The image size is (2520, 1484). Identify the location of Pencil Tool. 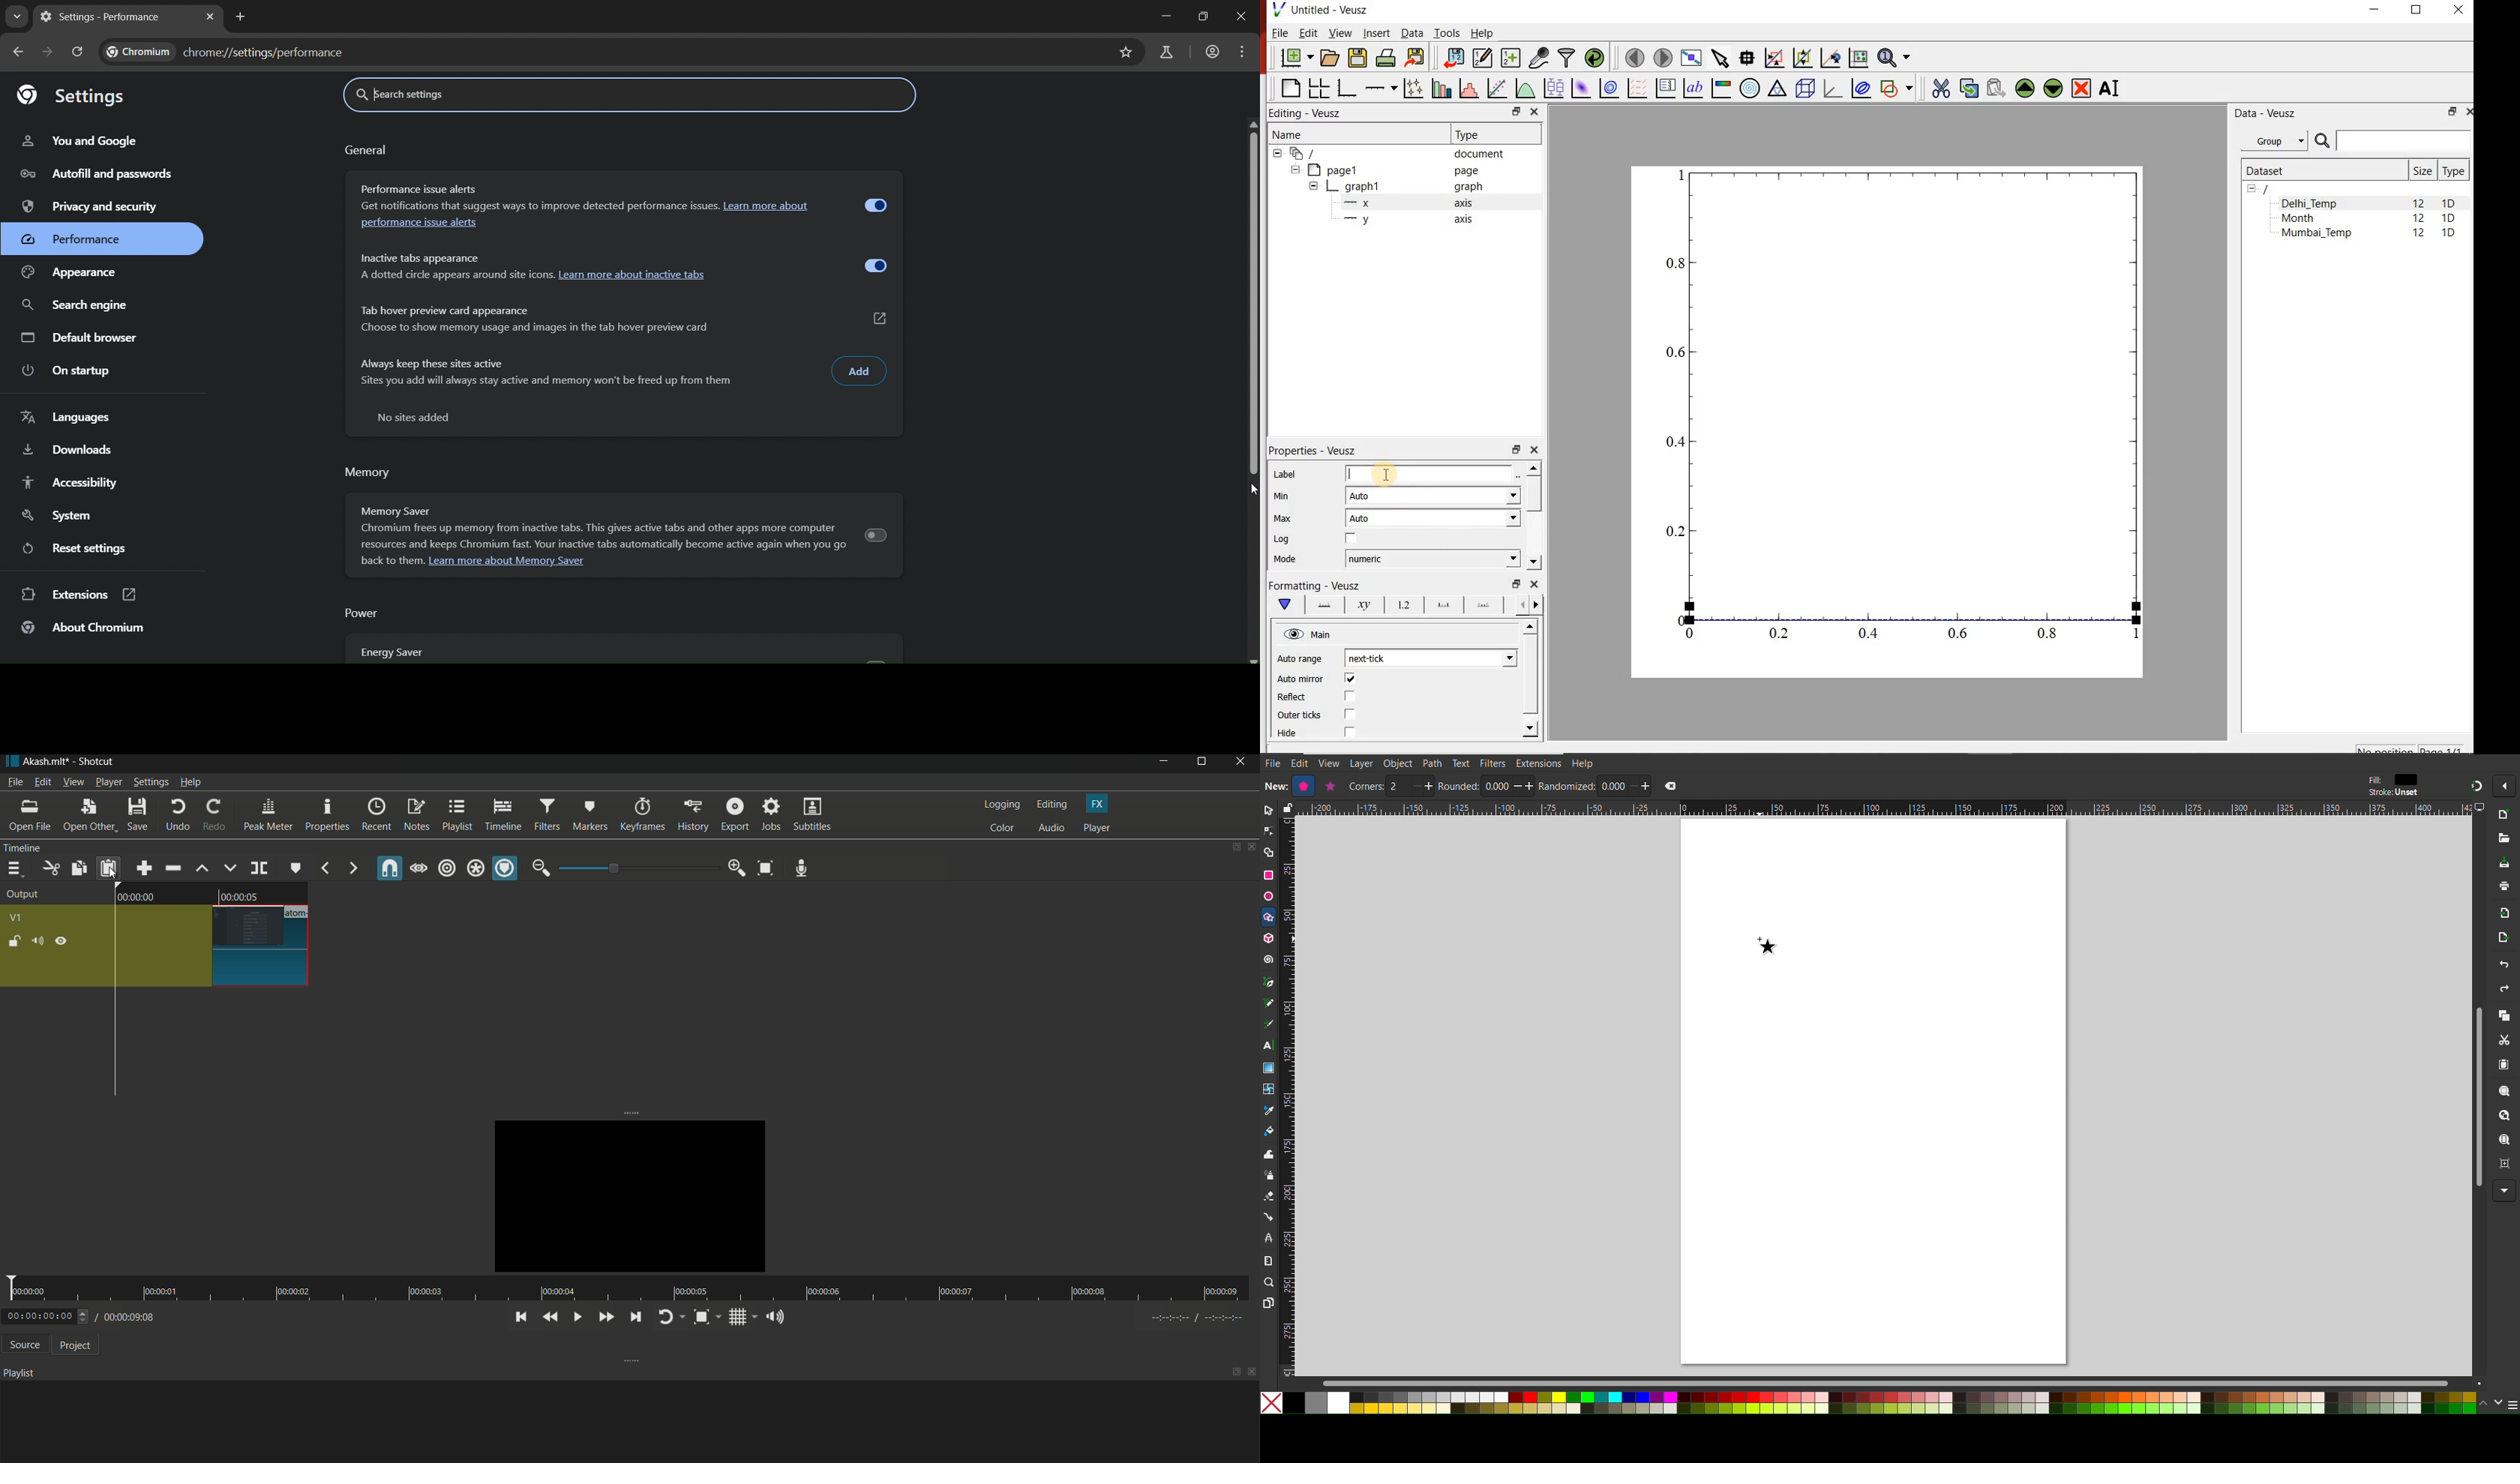
(1269, 1004).